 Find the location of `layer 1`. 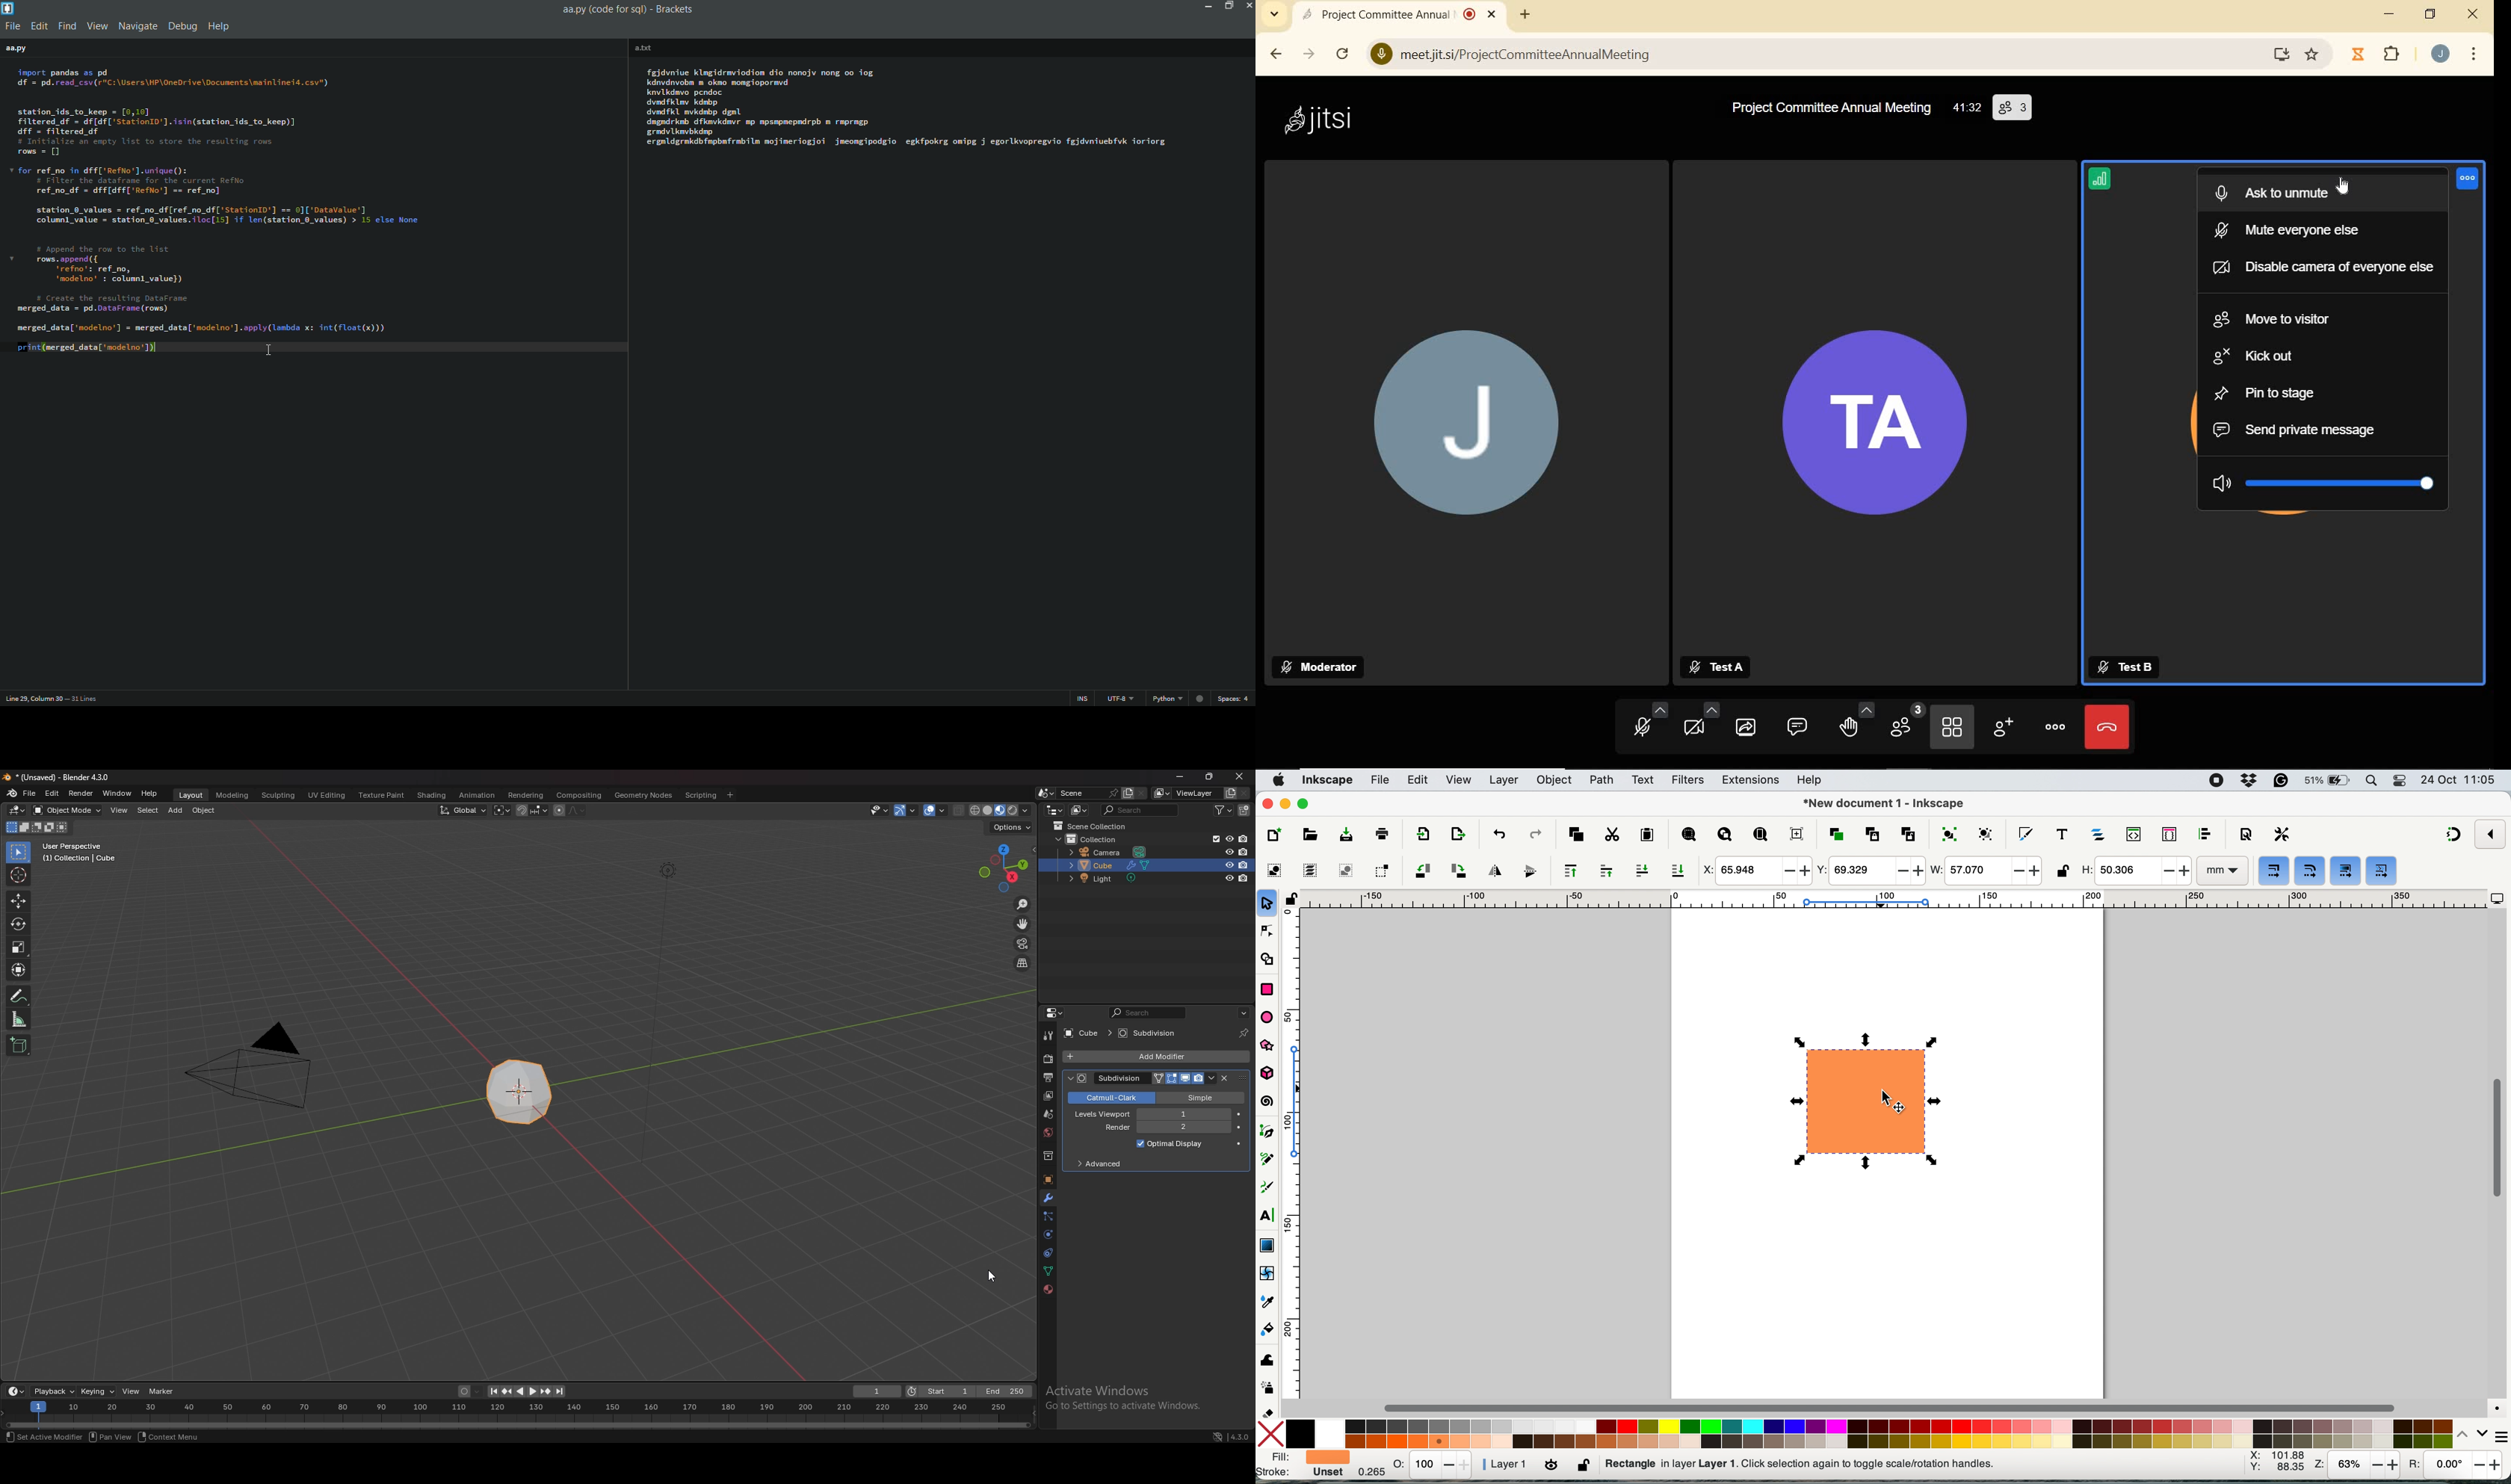

layer 1 is located at coordinates (1506, 1465).